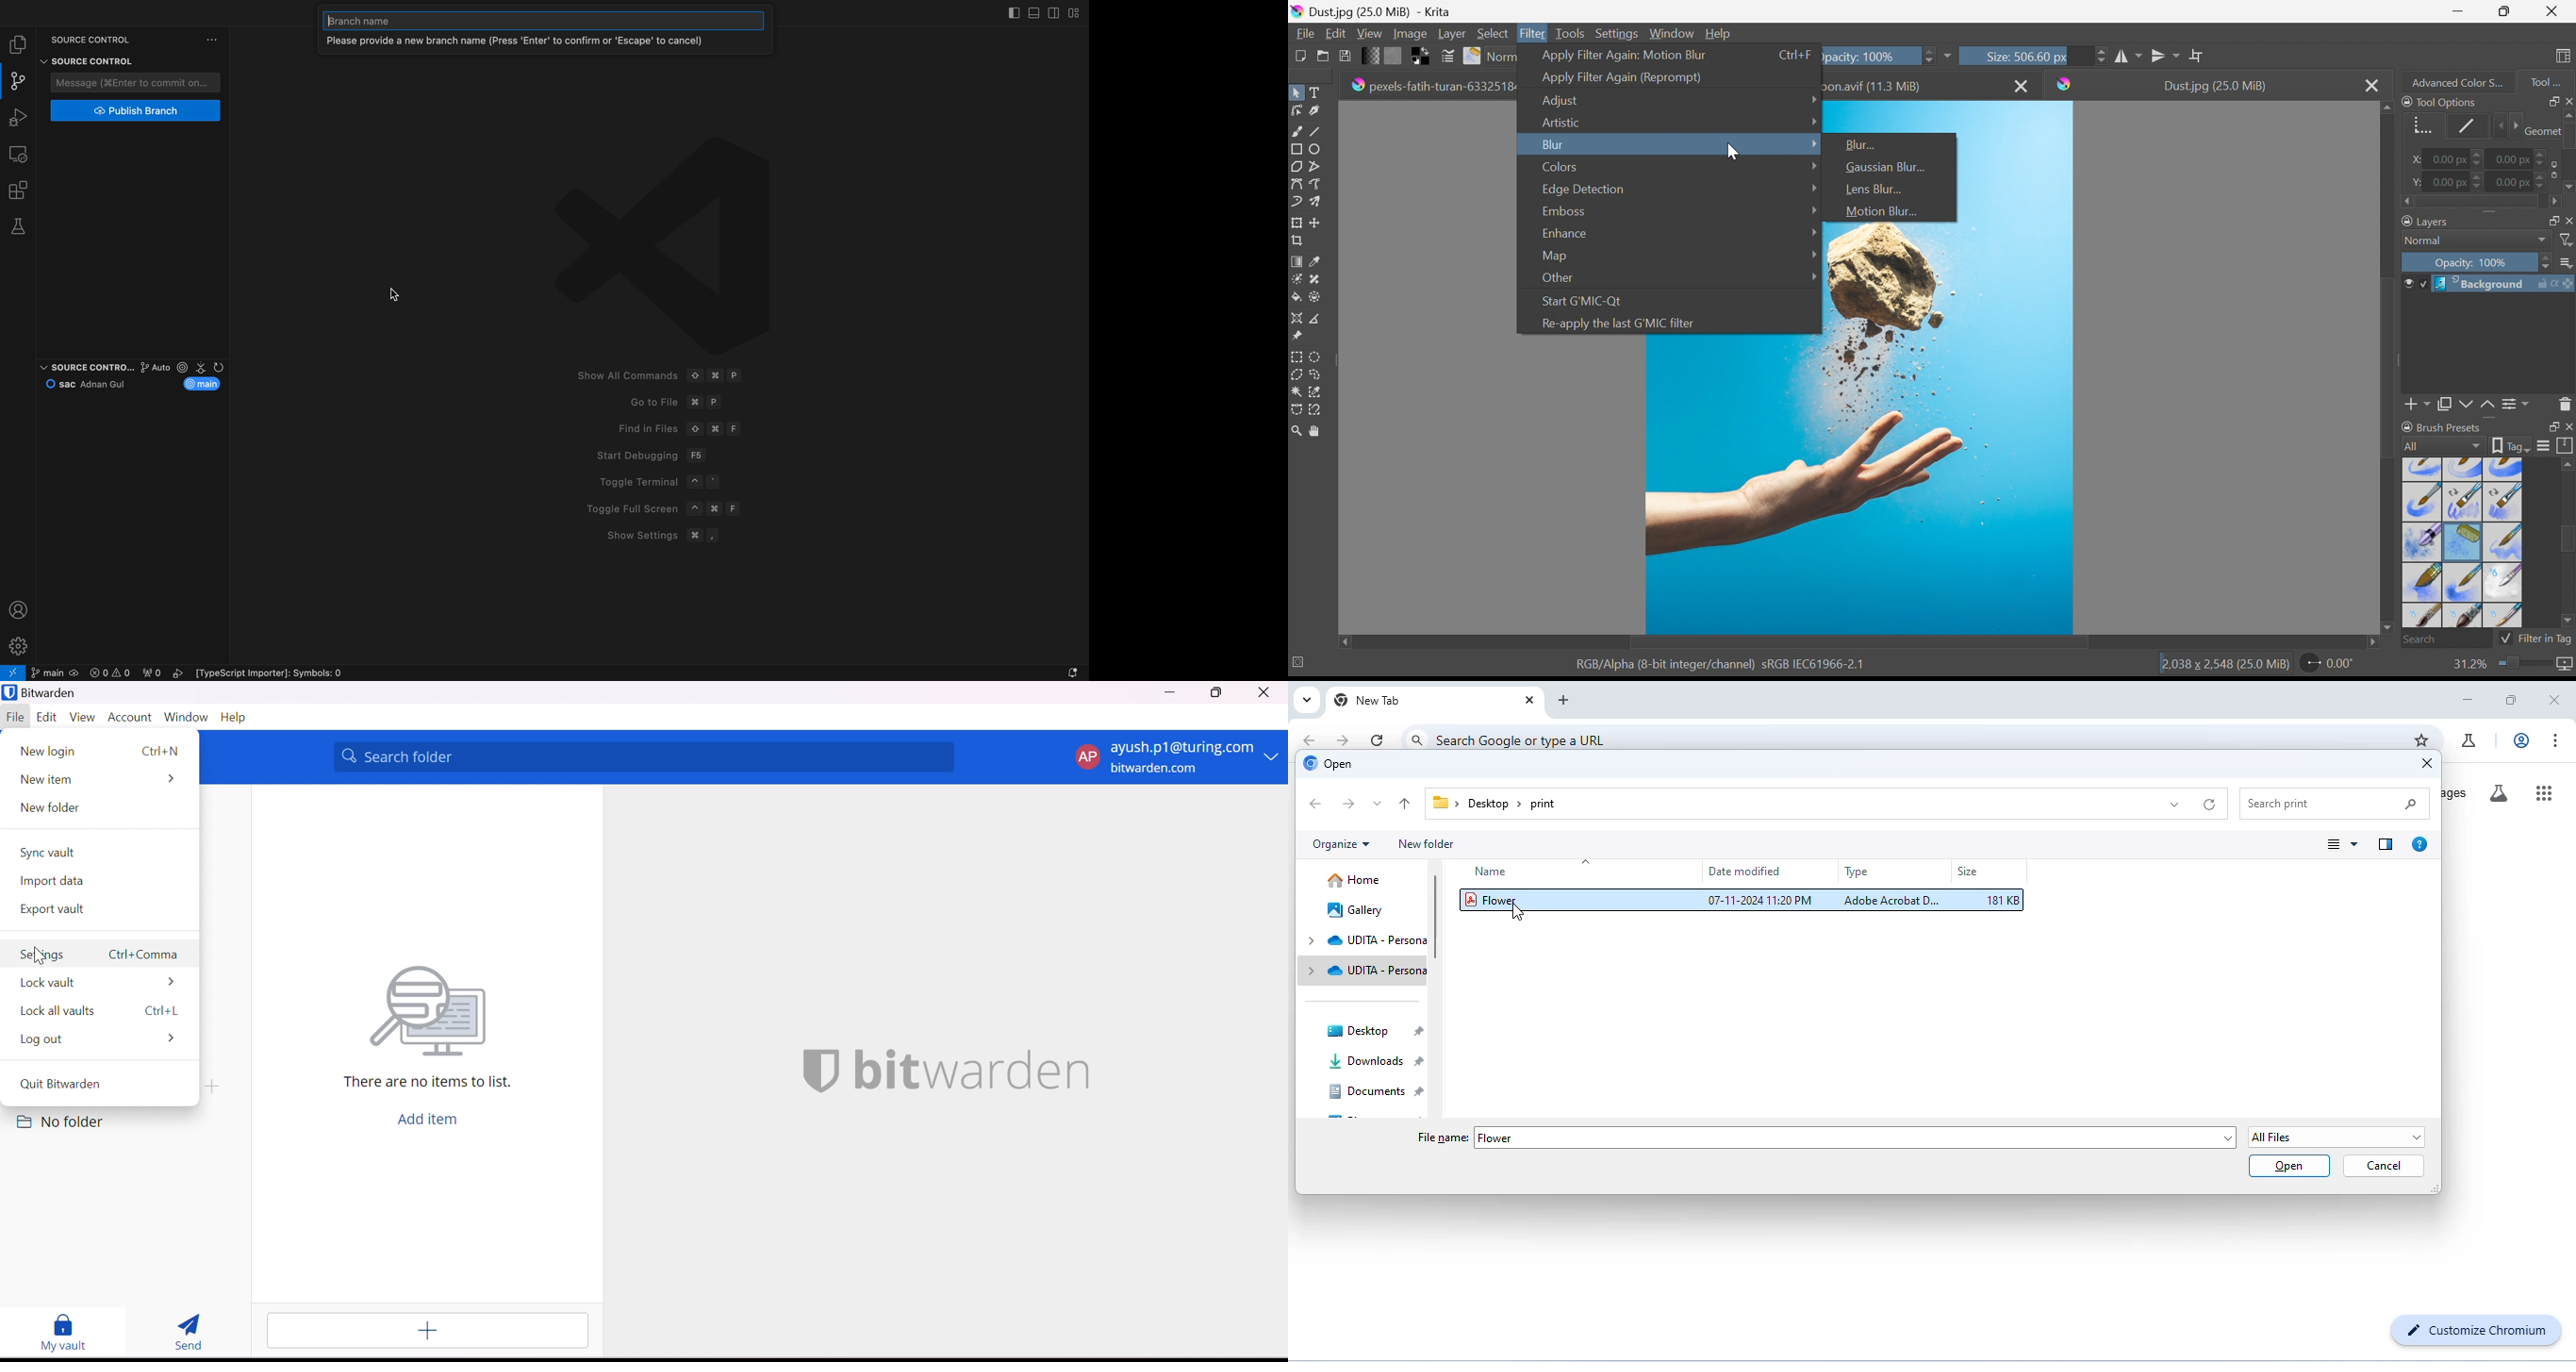  Describe the element at coordinates (2469, 699) in the screenshot. I see `minimize` at that location.